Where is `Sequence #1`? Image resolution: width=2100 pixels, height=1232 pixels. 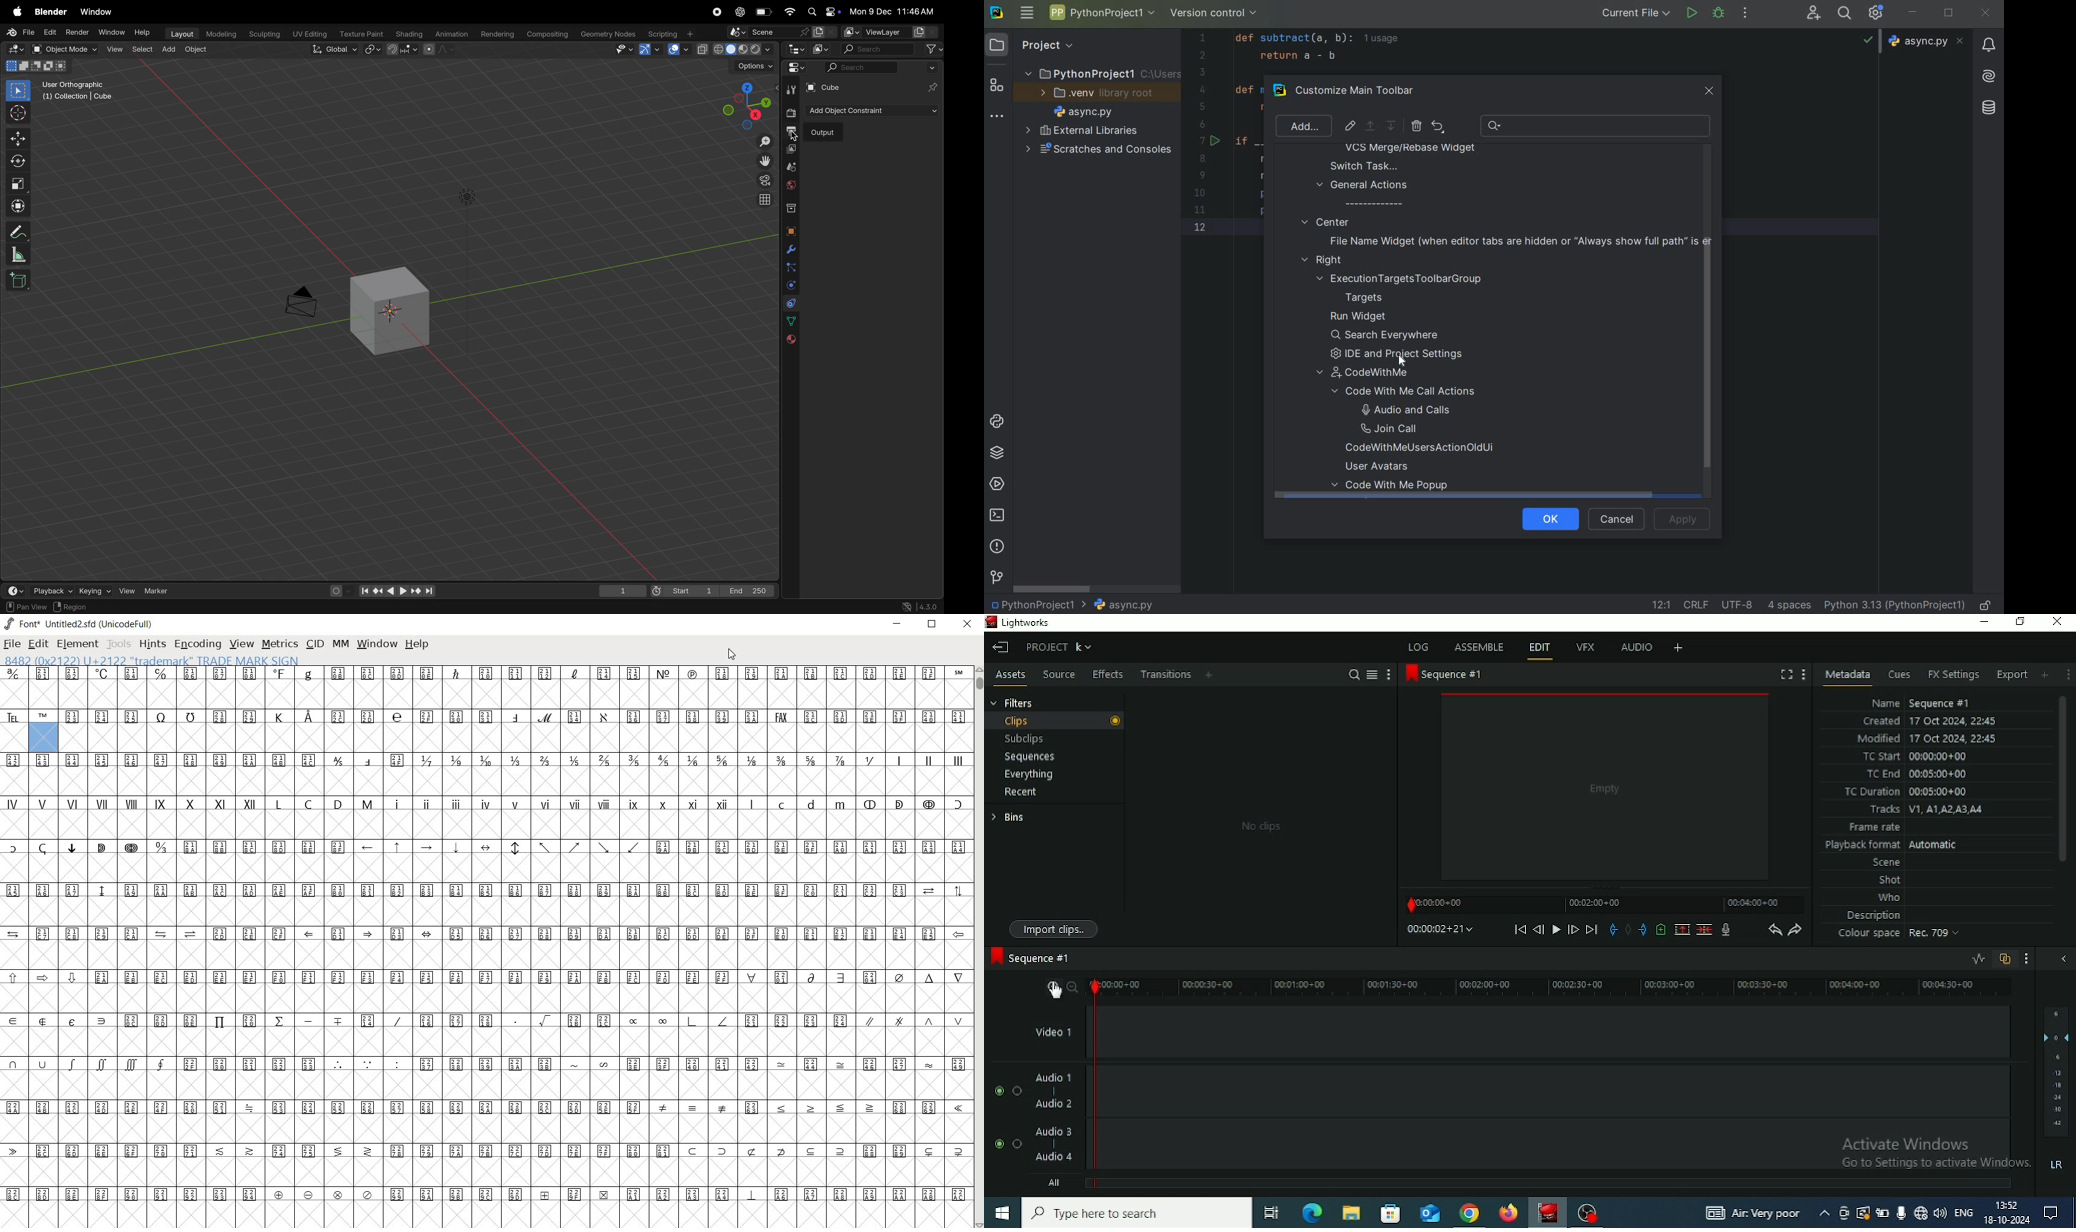 Sequence #1 is located at coordinates (1445, 675).